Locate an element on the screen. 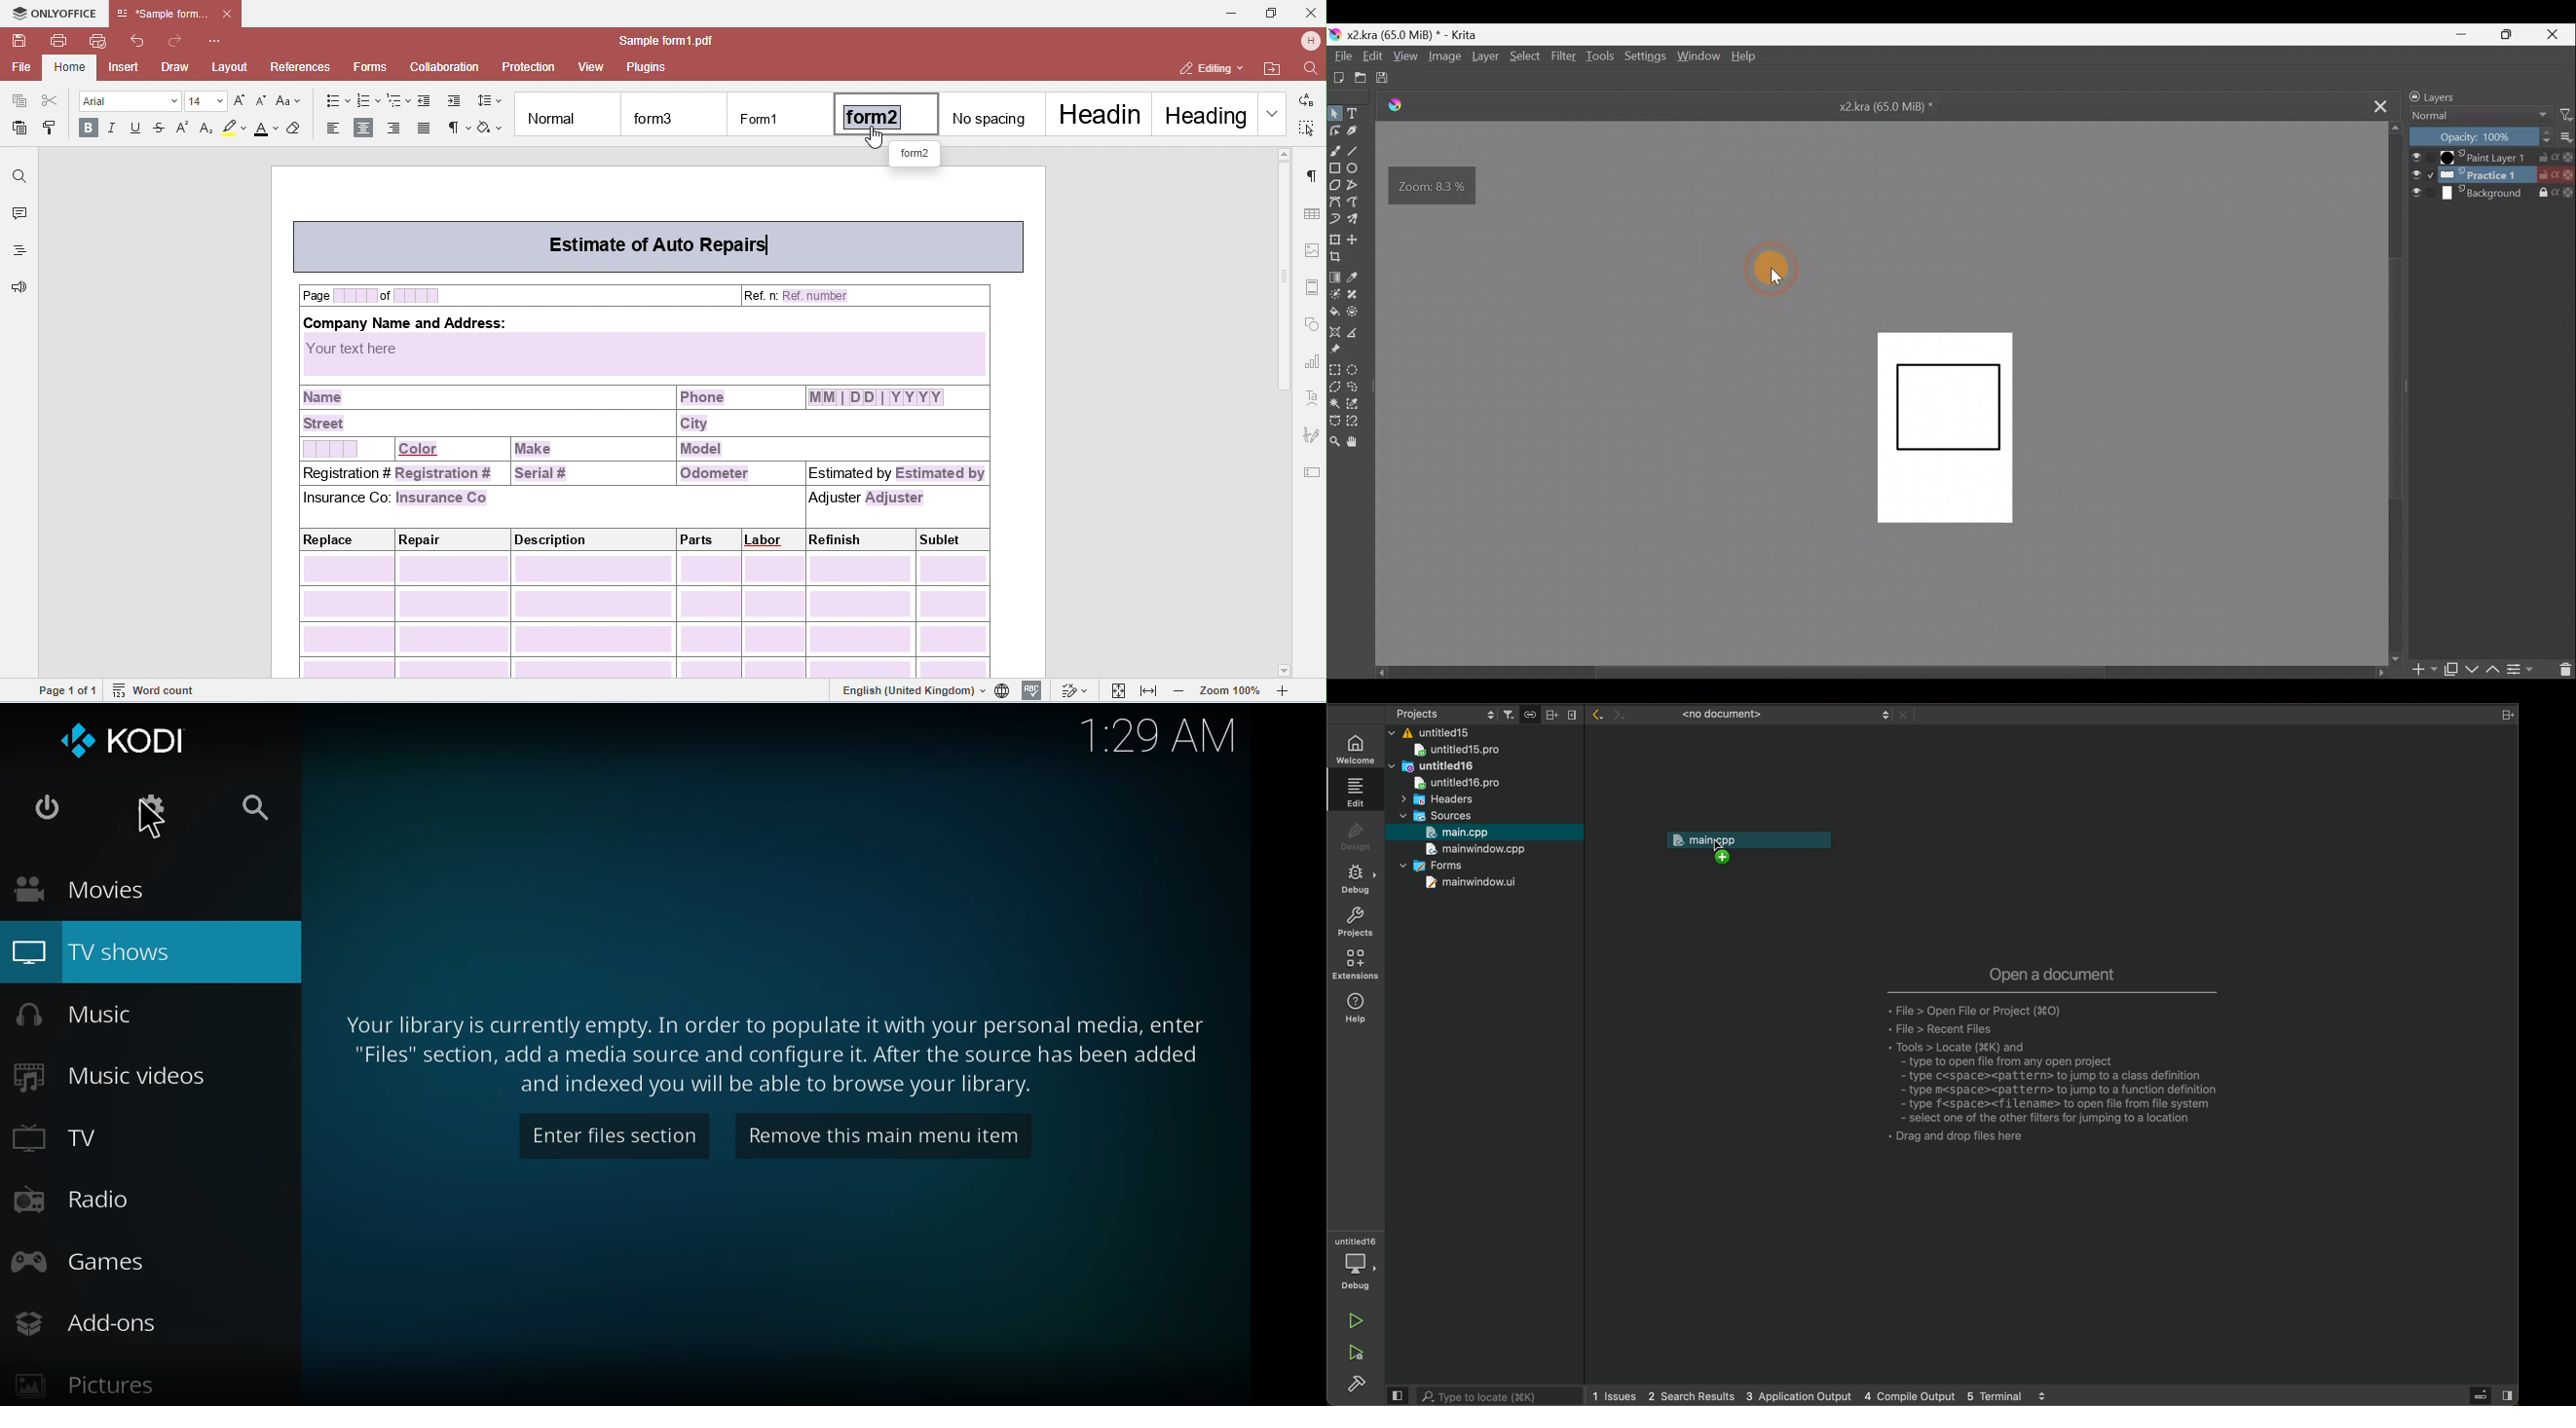 The width and height of the screenshot is (2576, 1428). radio is located at coordinates (70, 1198).